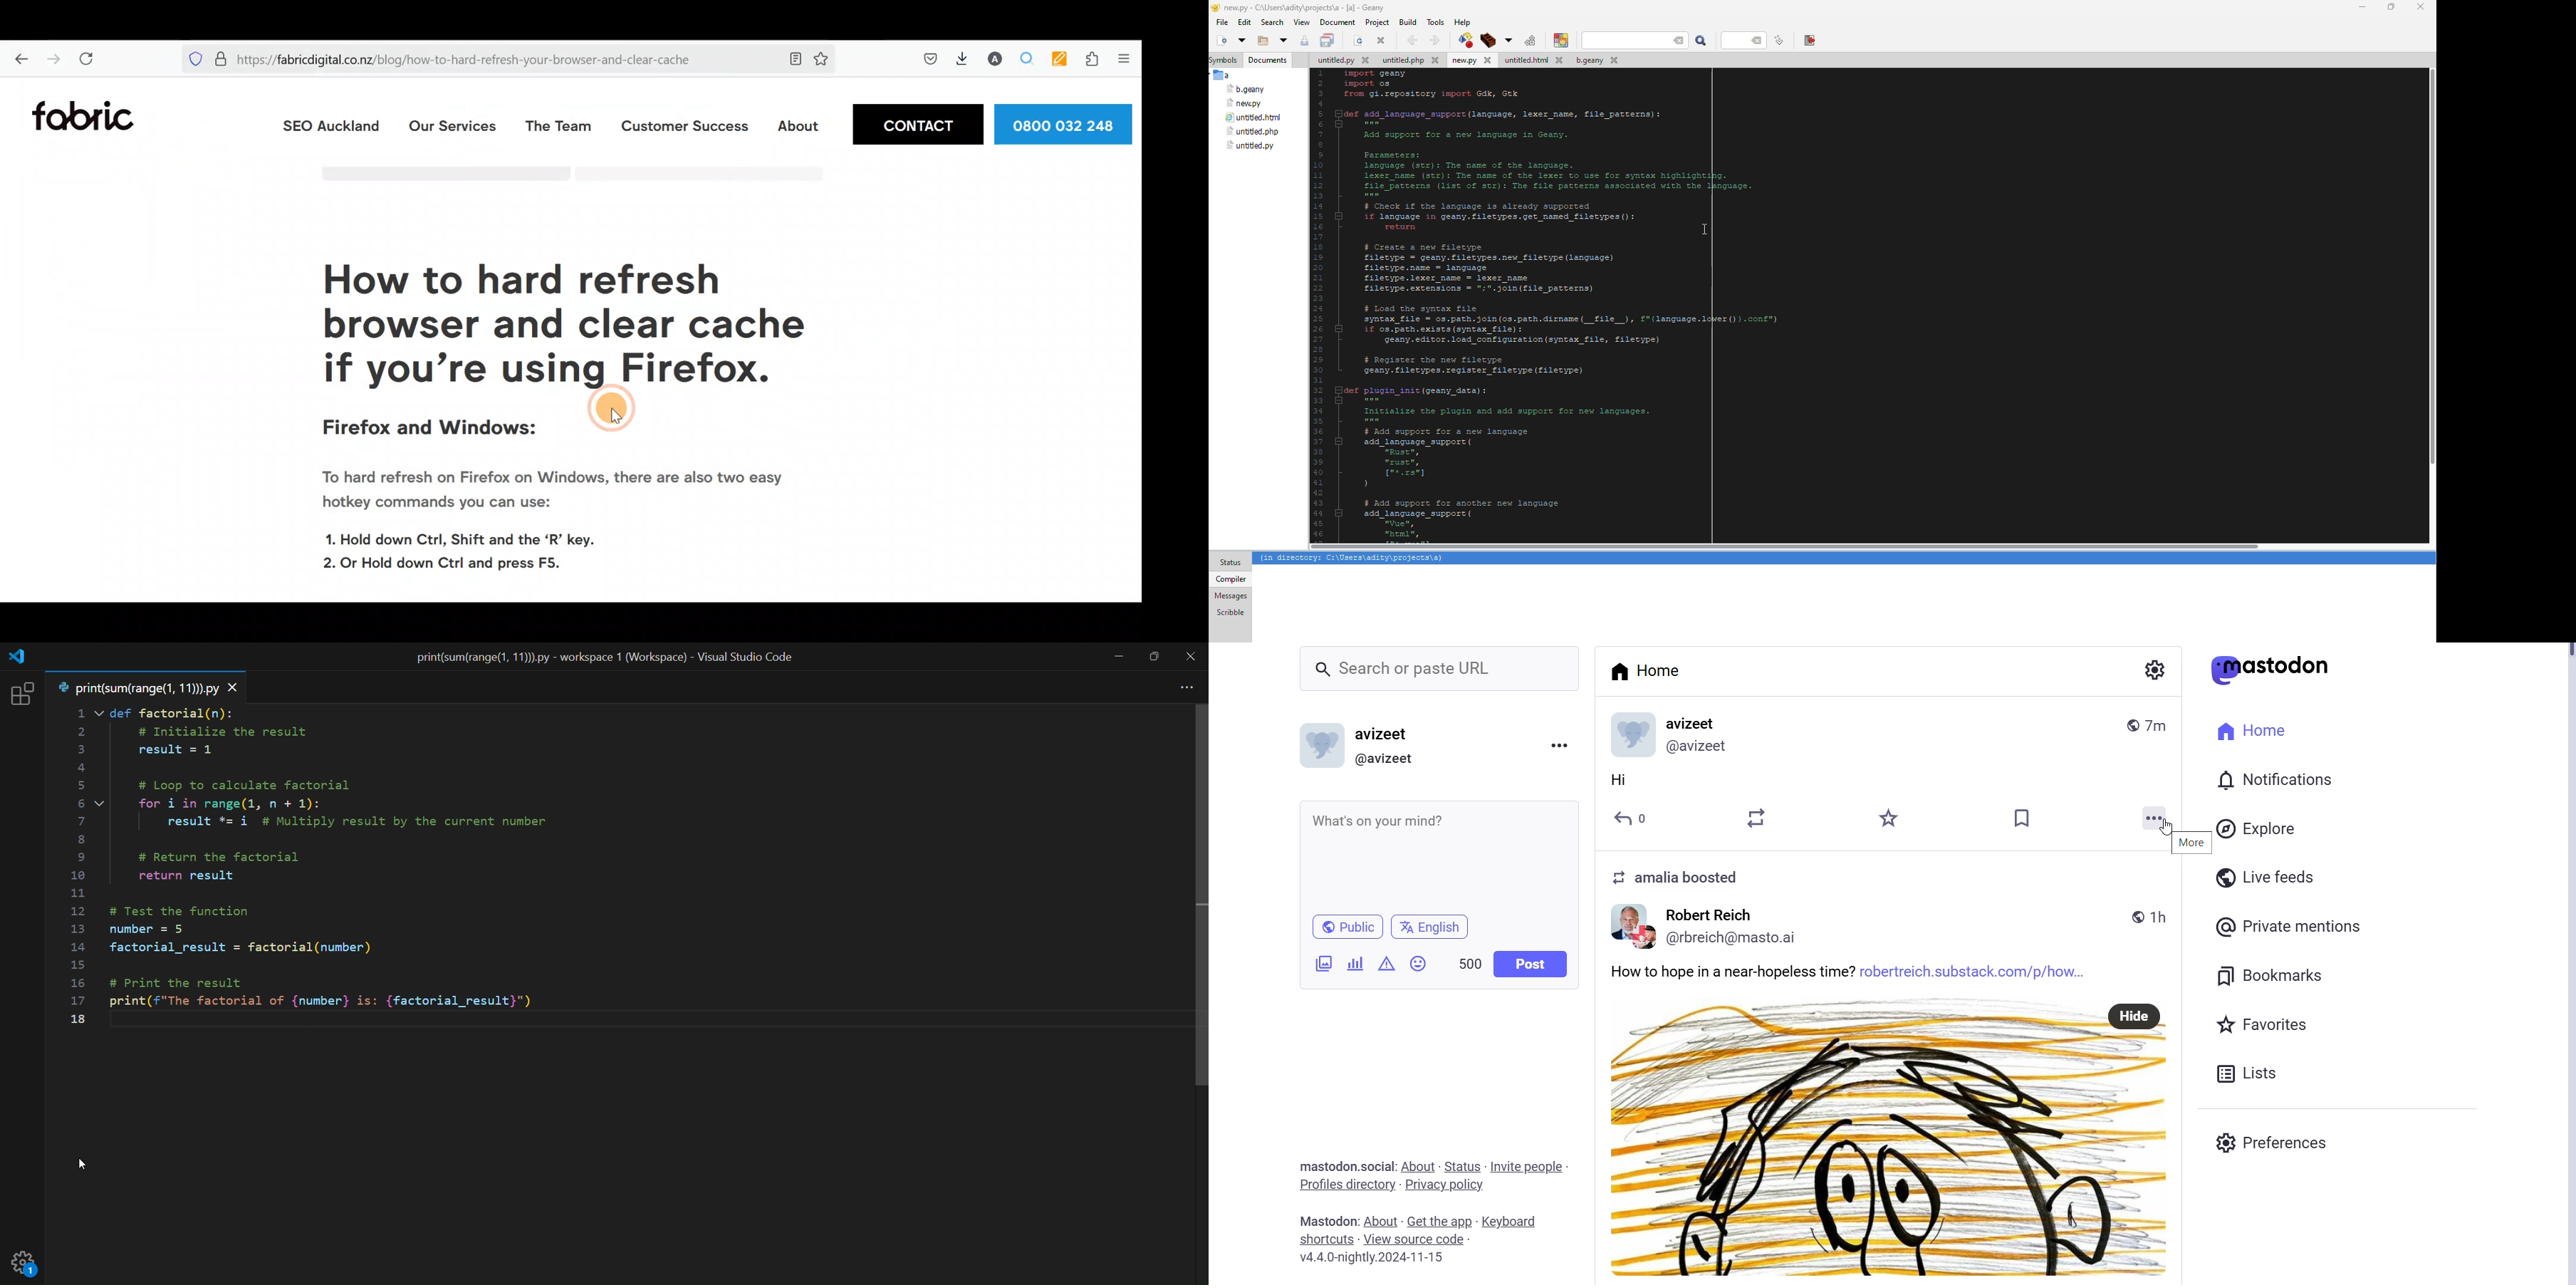 This screenshot has height=1288, width=2576. Describe the element at coordinates (2274, 1141) in the screenshot. I see `preferences` at that location.